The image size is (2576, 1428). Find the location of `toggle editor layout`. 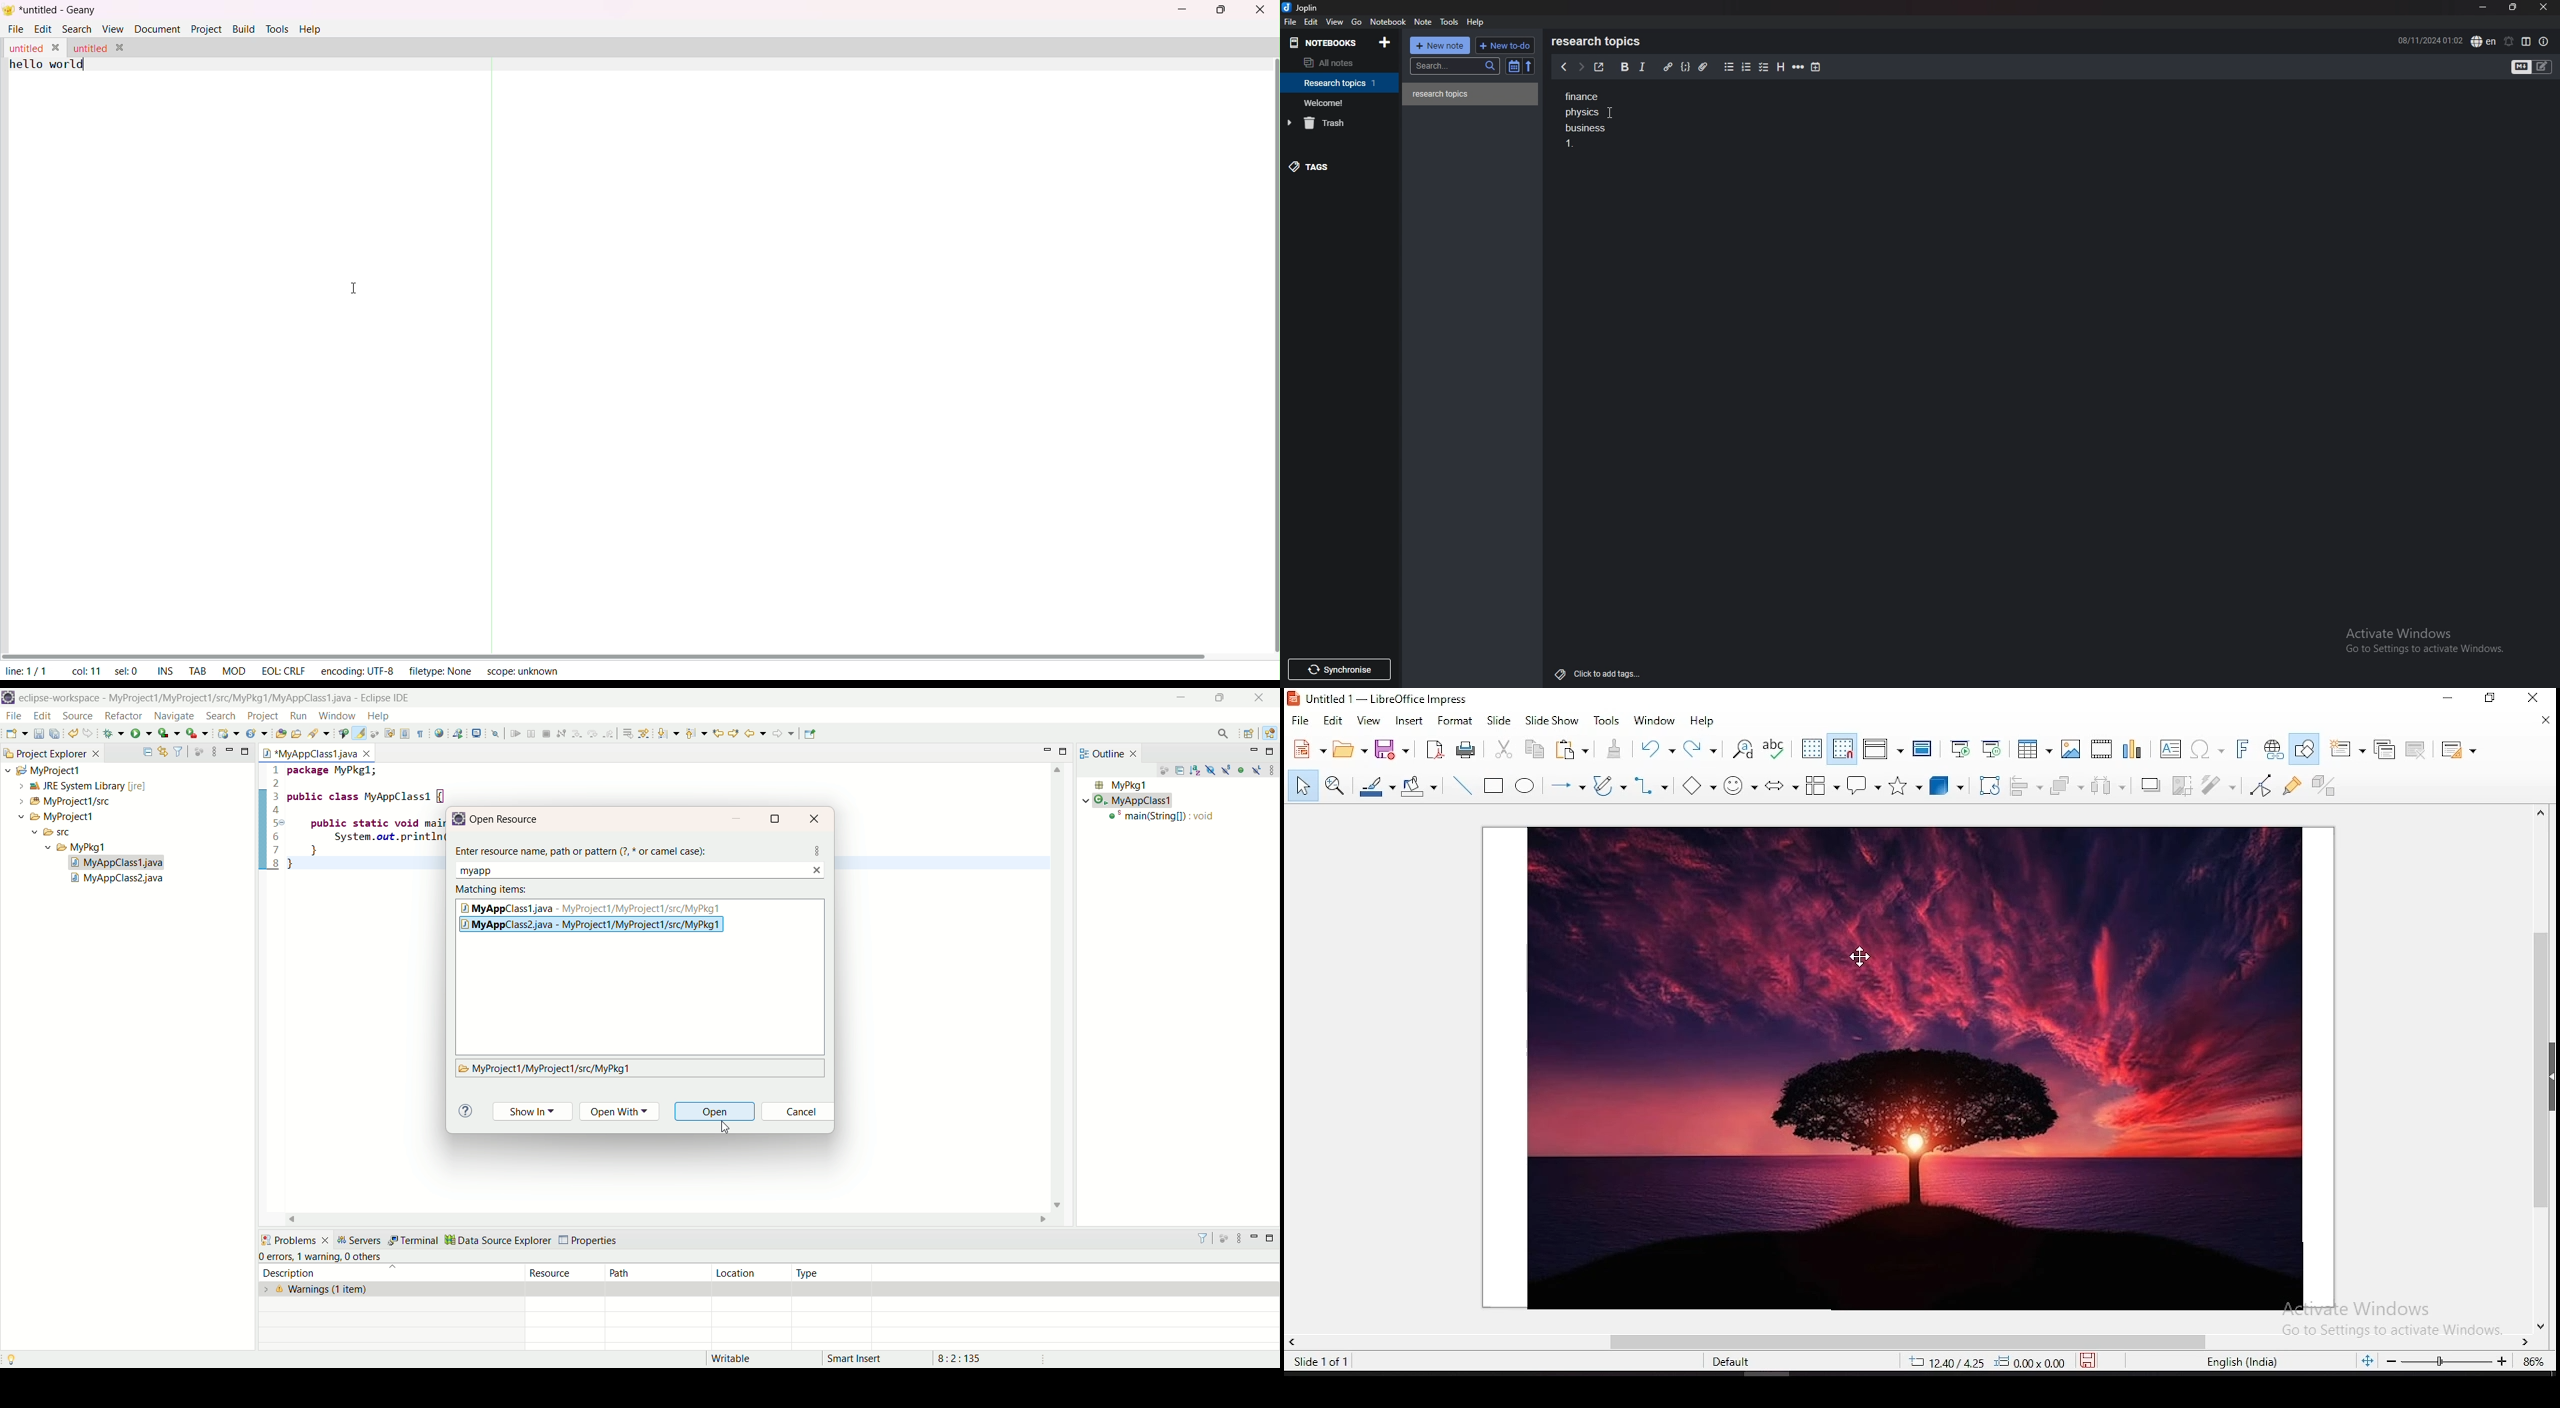

toggle editor layout is located at coordinates (2526, 41).